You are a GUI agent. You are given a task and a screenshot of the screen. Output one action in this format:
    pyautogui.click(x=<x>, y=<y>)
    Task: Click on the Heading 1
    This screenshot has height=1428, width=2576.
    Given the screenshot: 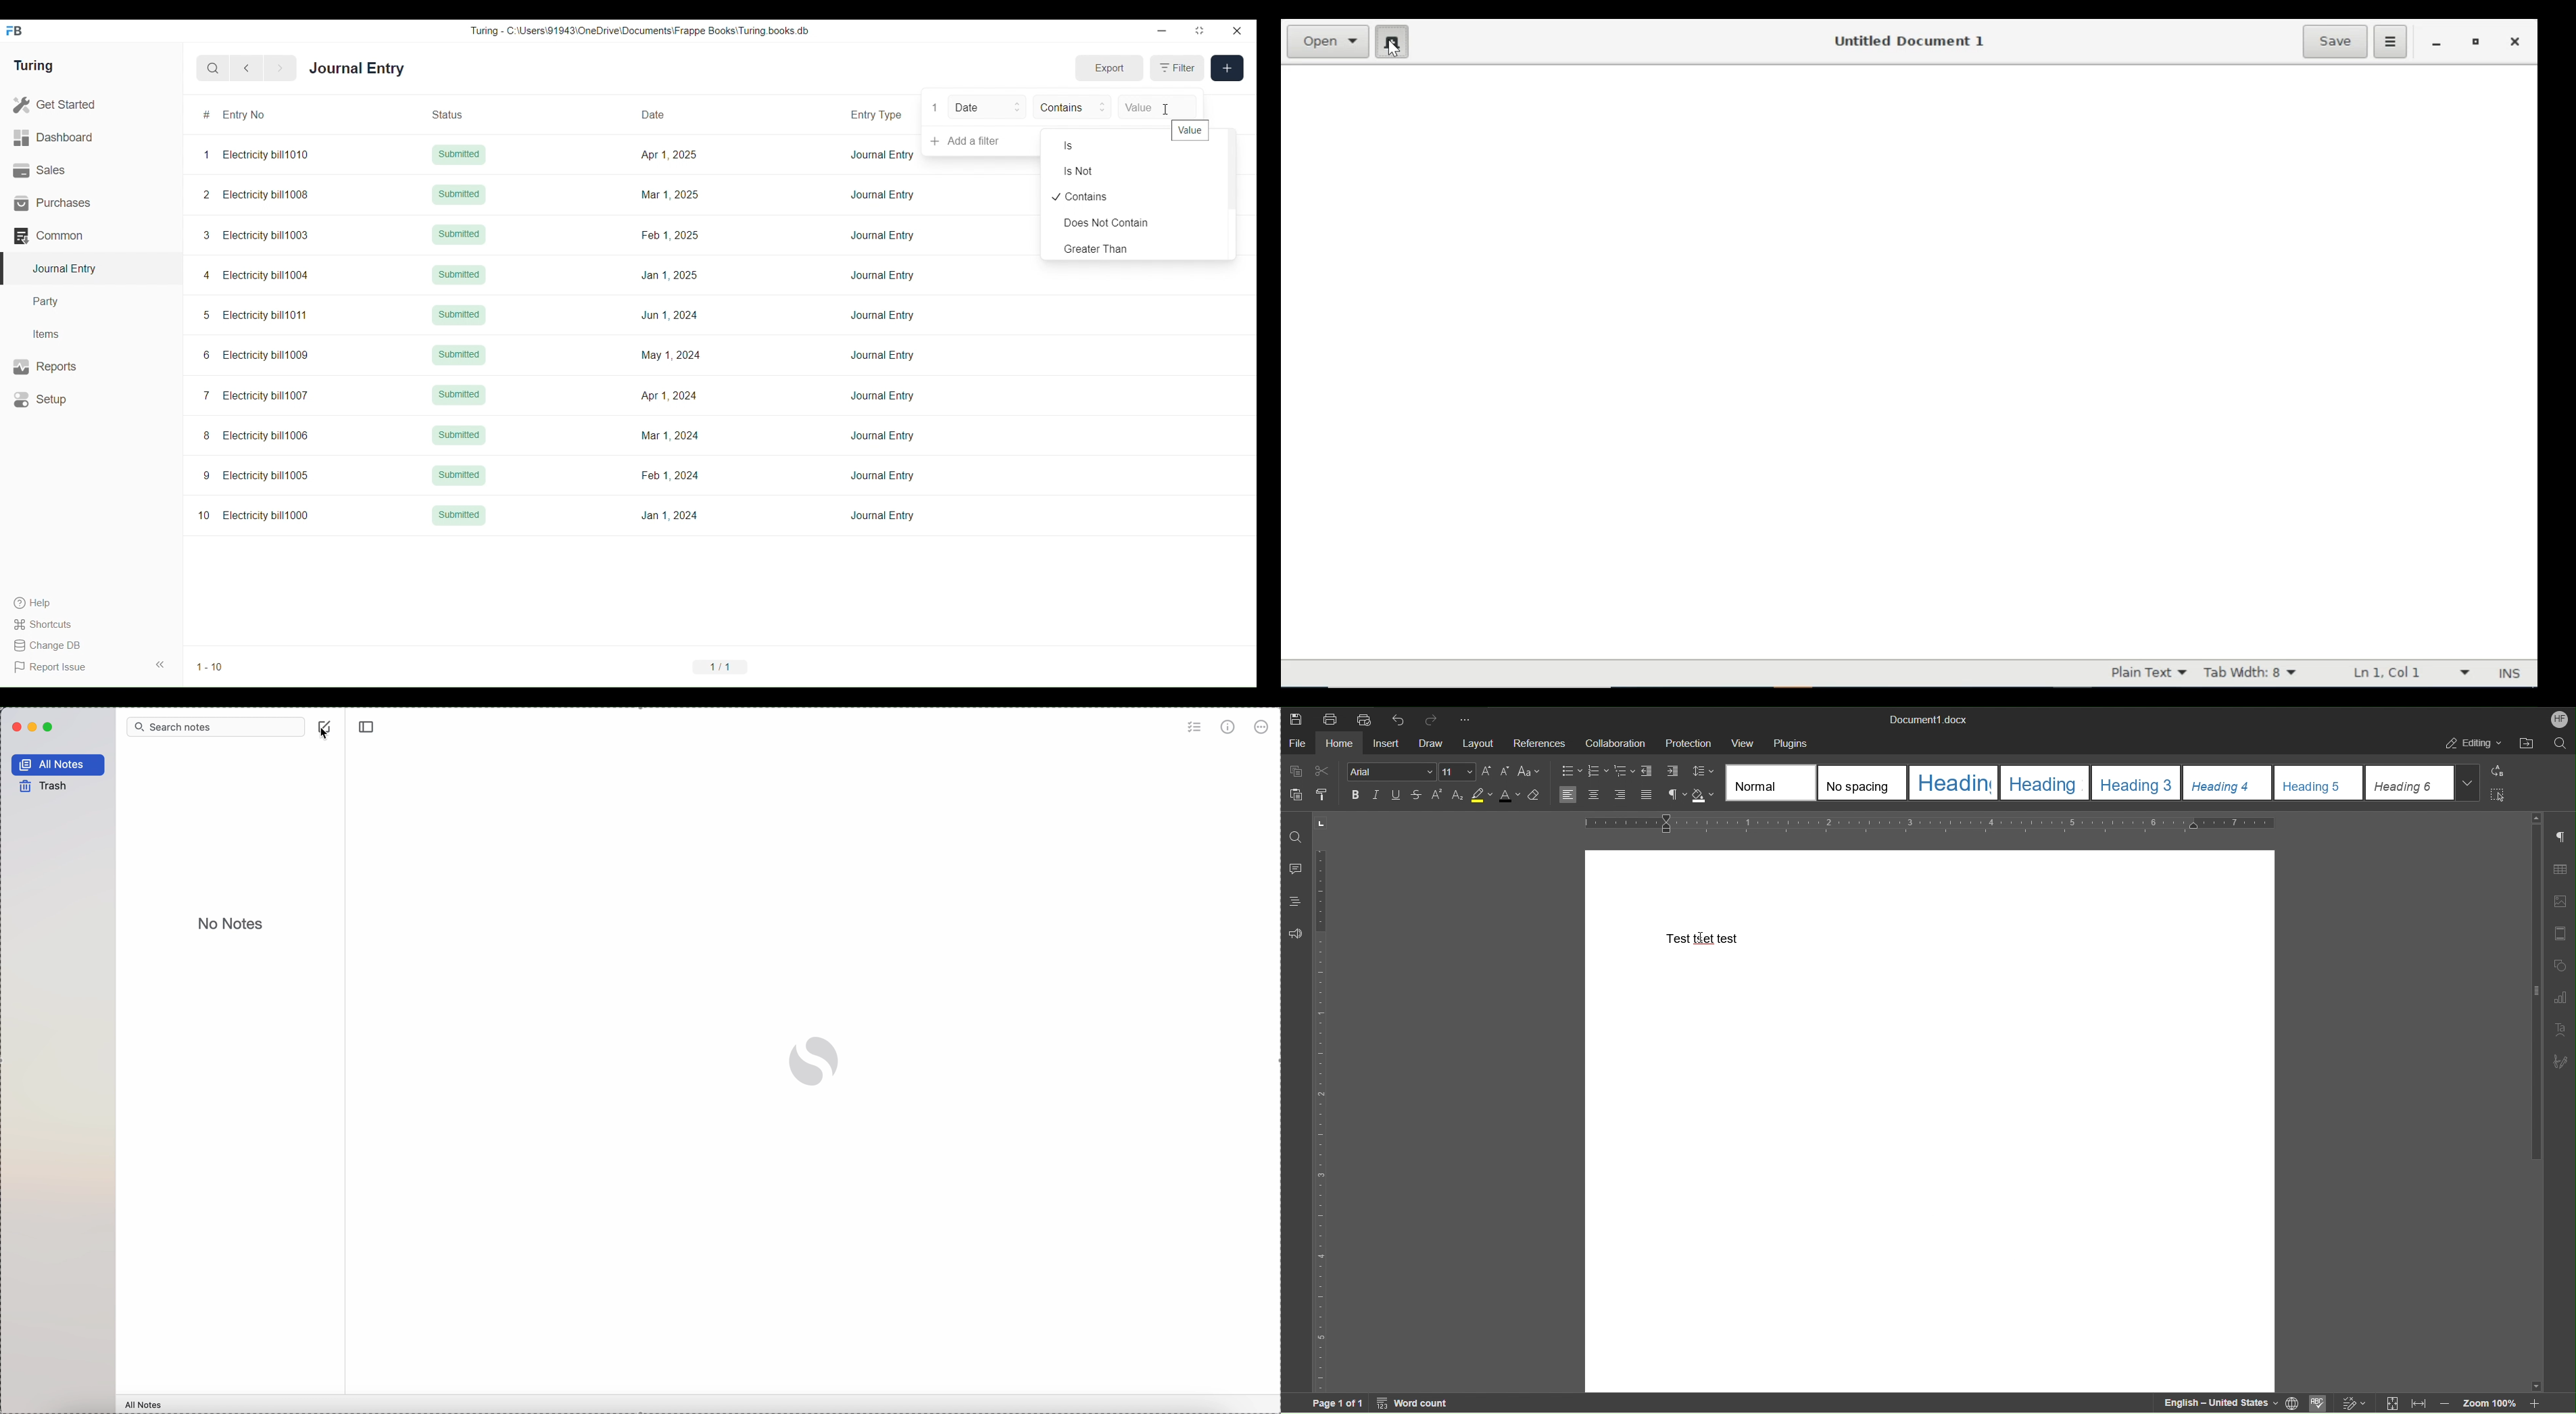 What is the action you would take?
    pyautogui.click(x=1954, y=783)
    